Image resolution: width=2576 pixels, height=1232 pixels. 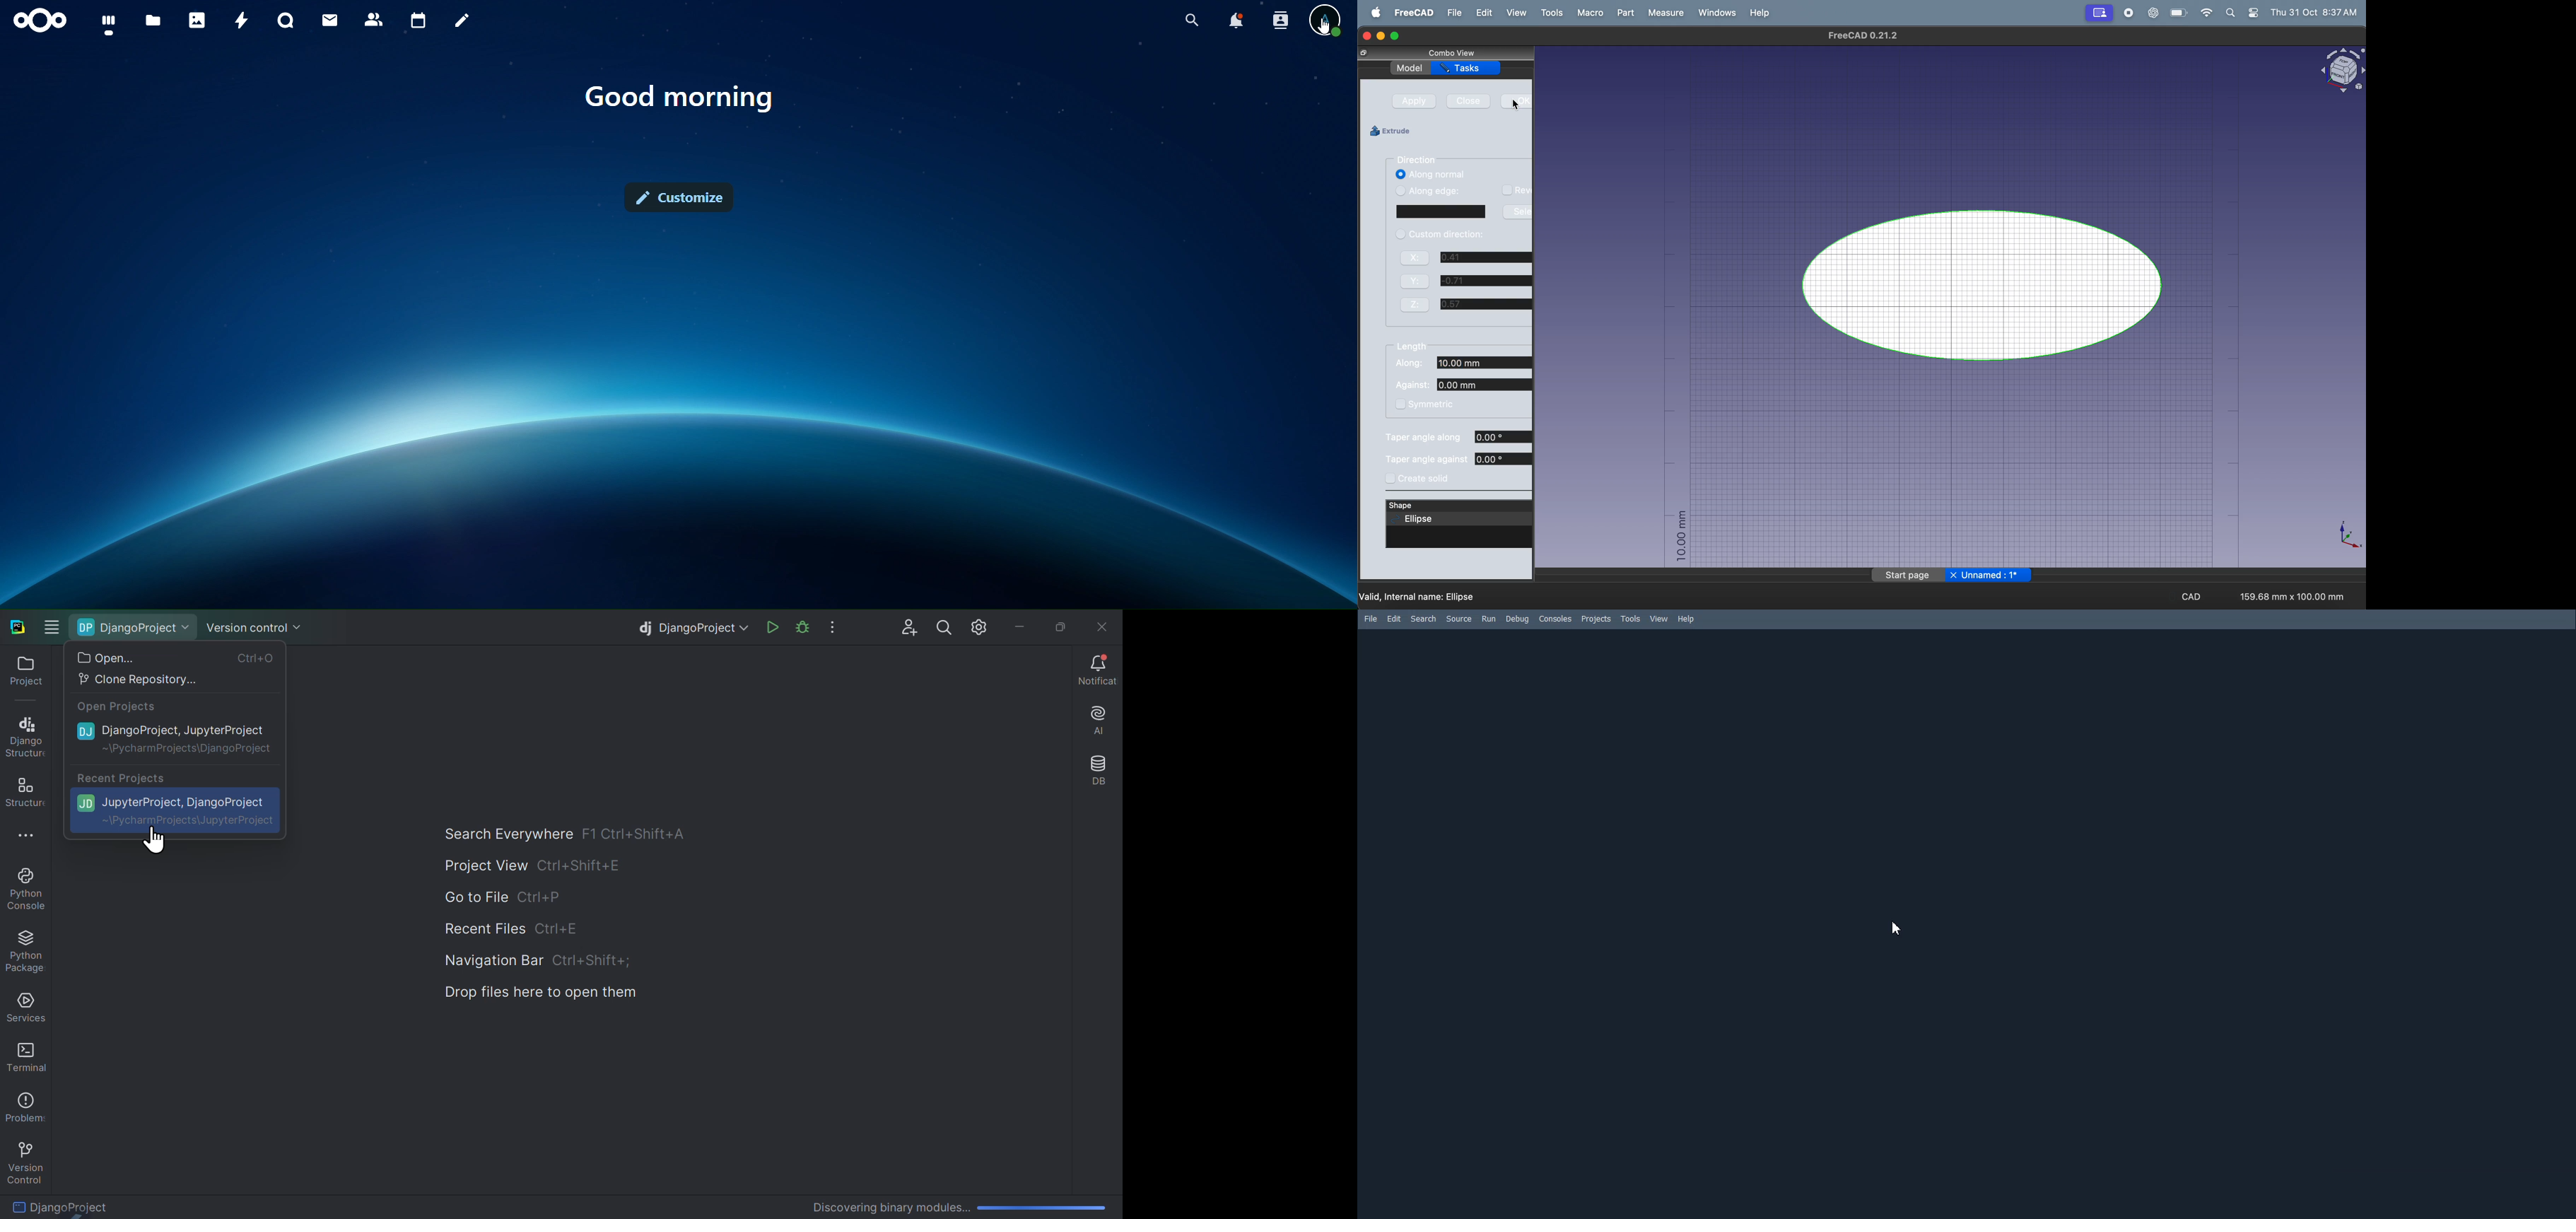 What do you see at coordinates (22, 675) in the screenshot?
I see `project` at bounding box center [22, 675].